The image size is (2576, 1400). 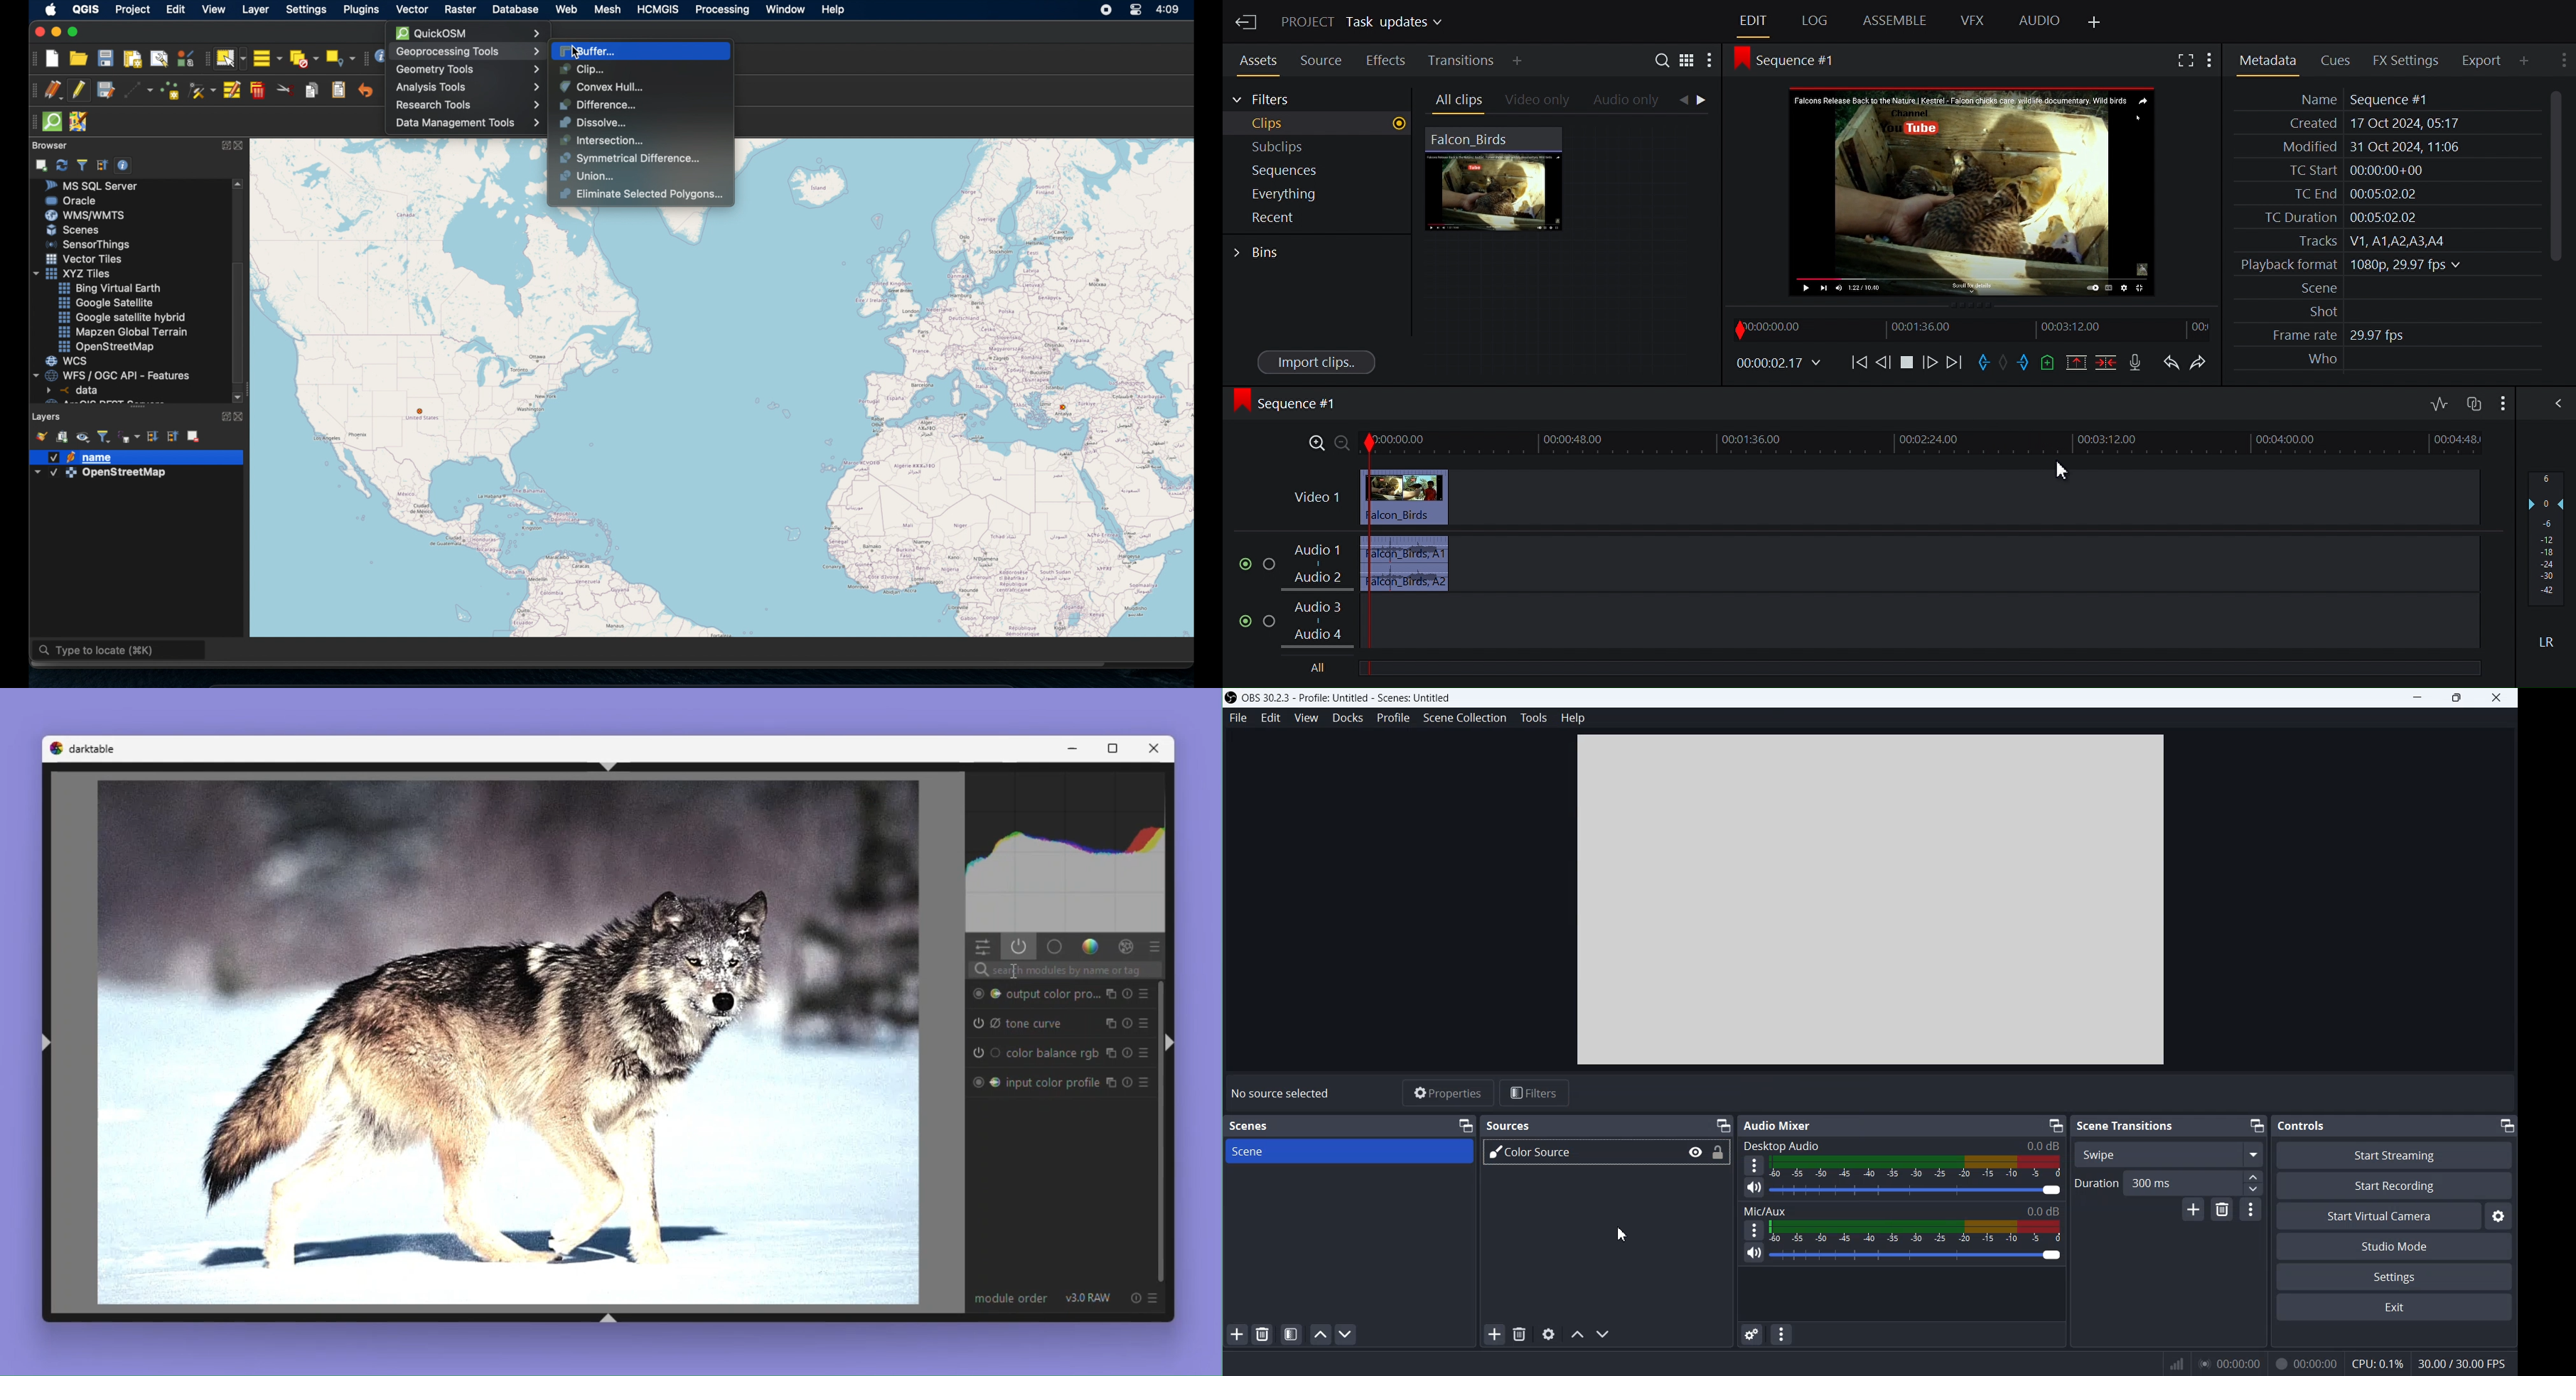 I want to click on Advance Audio Properties, so click(x=1751, y=1334).